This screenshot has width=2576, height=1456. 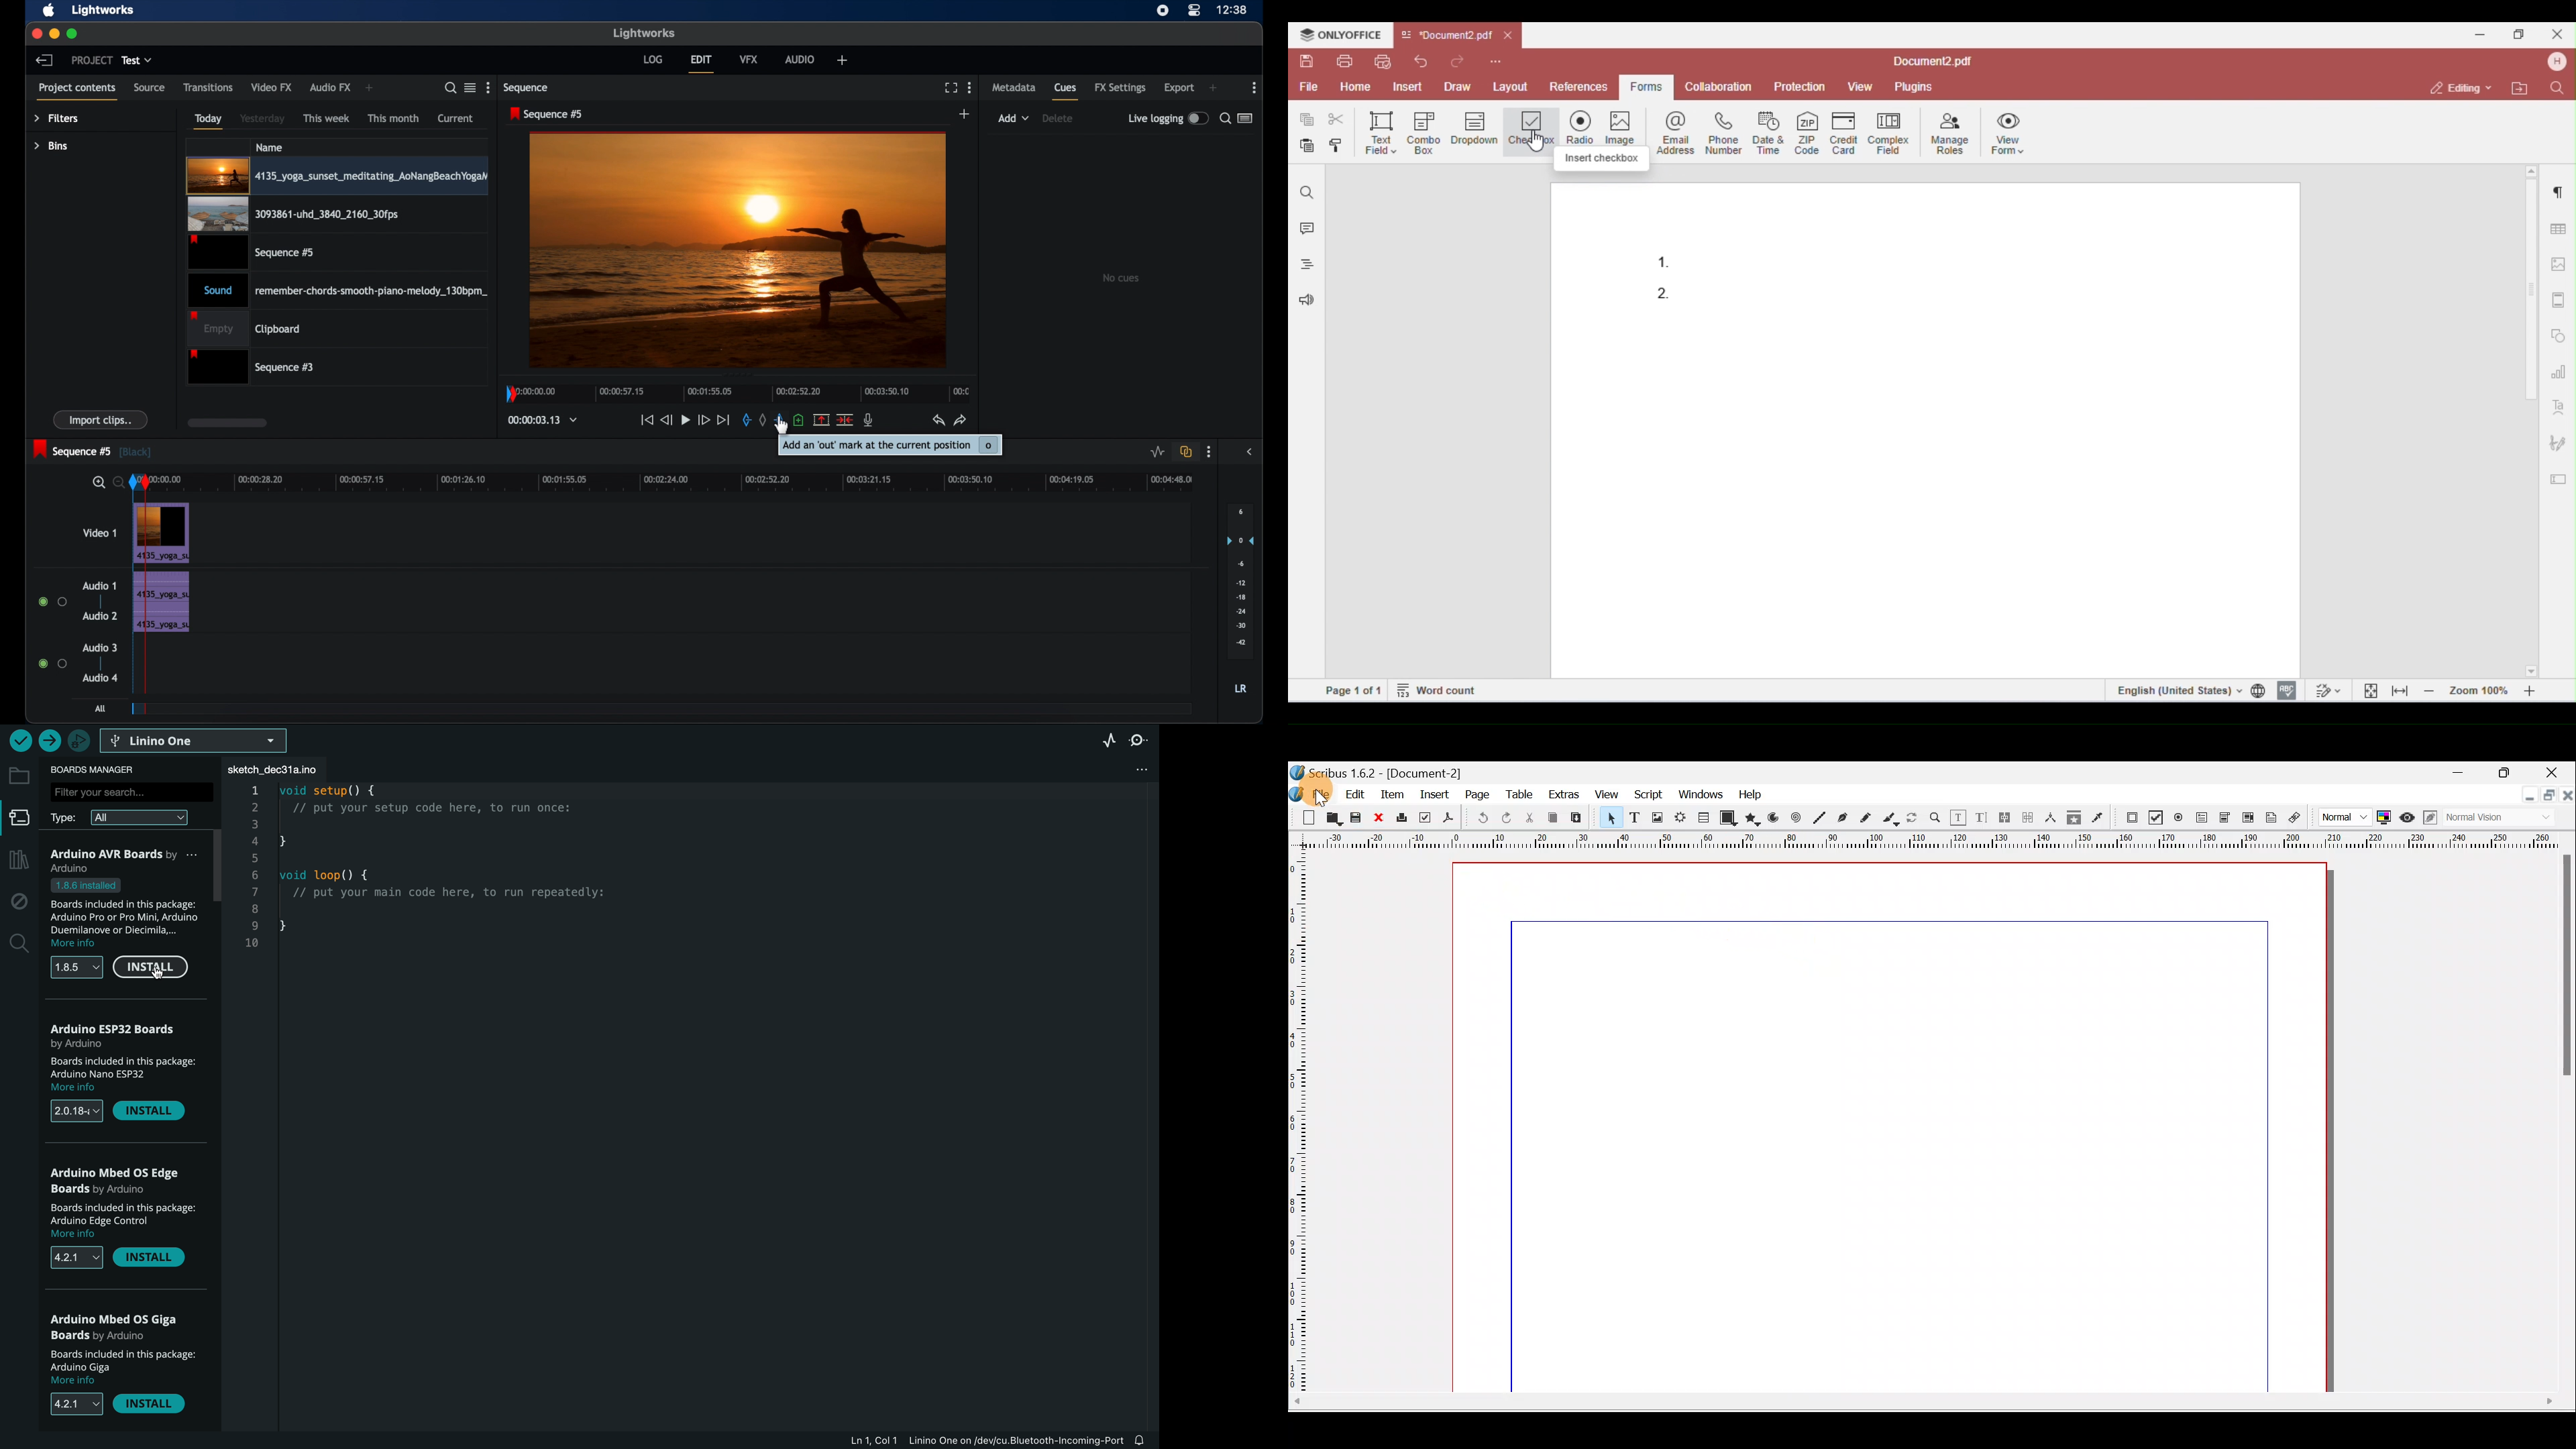 I want to click on Link text frames, so click(x=2002, y=818).